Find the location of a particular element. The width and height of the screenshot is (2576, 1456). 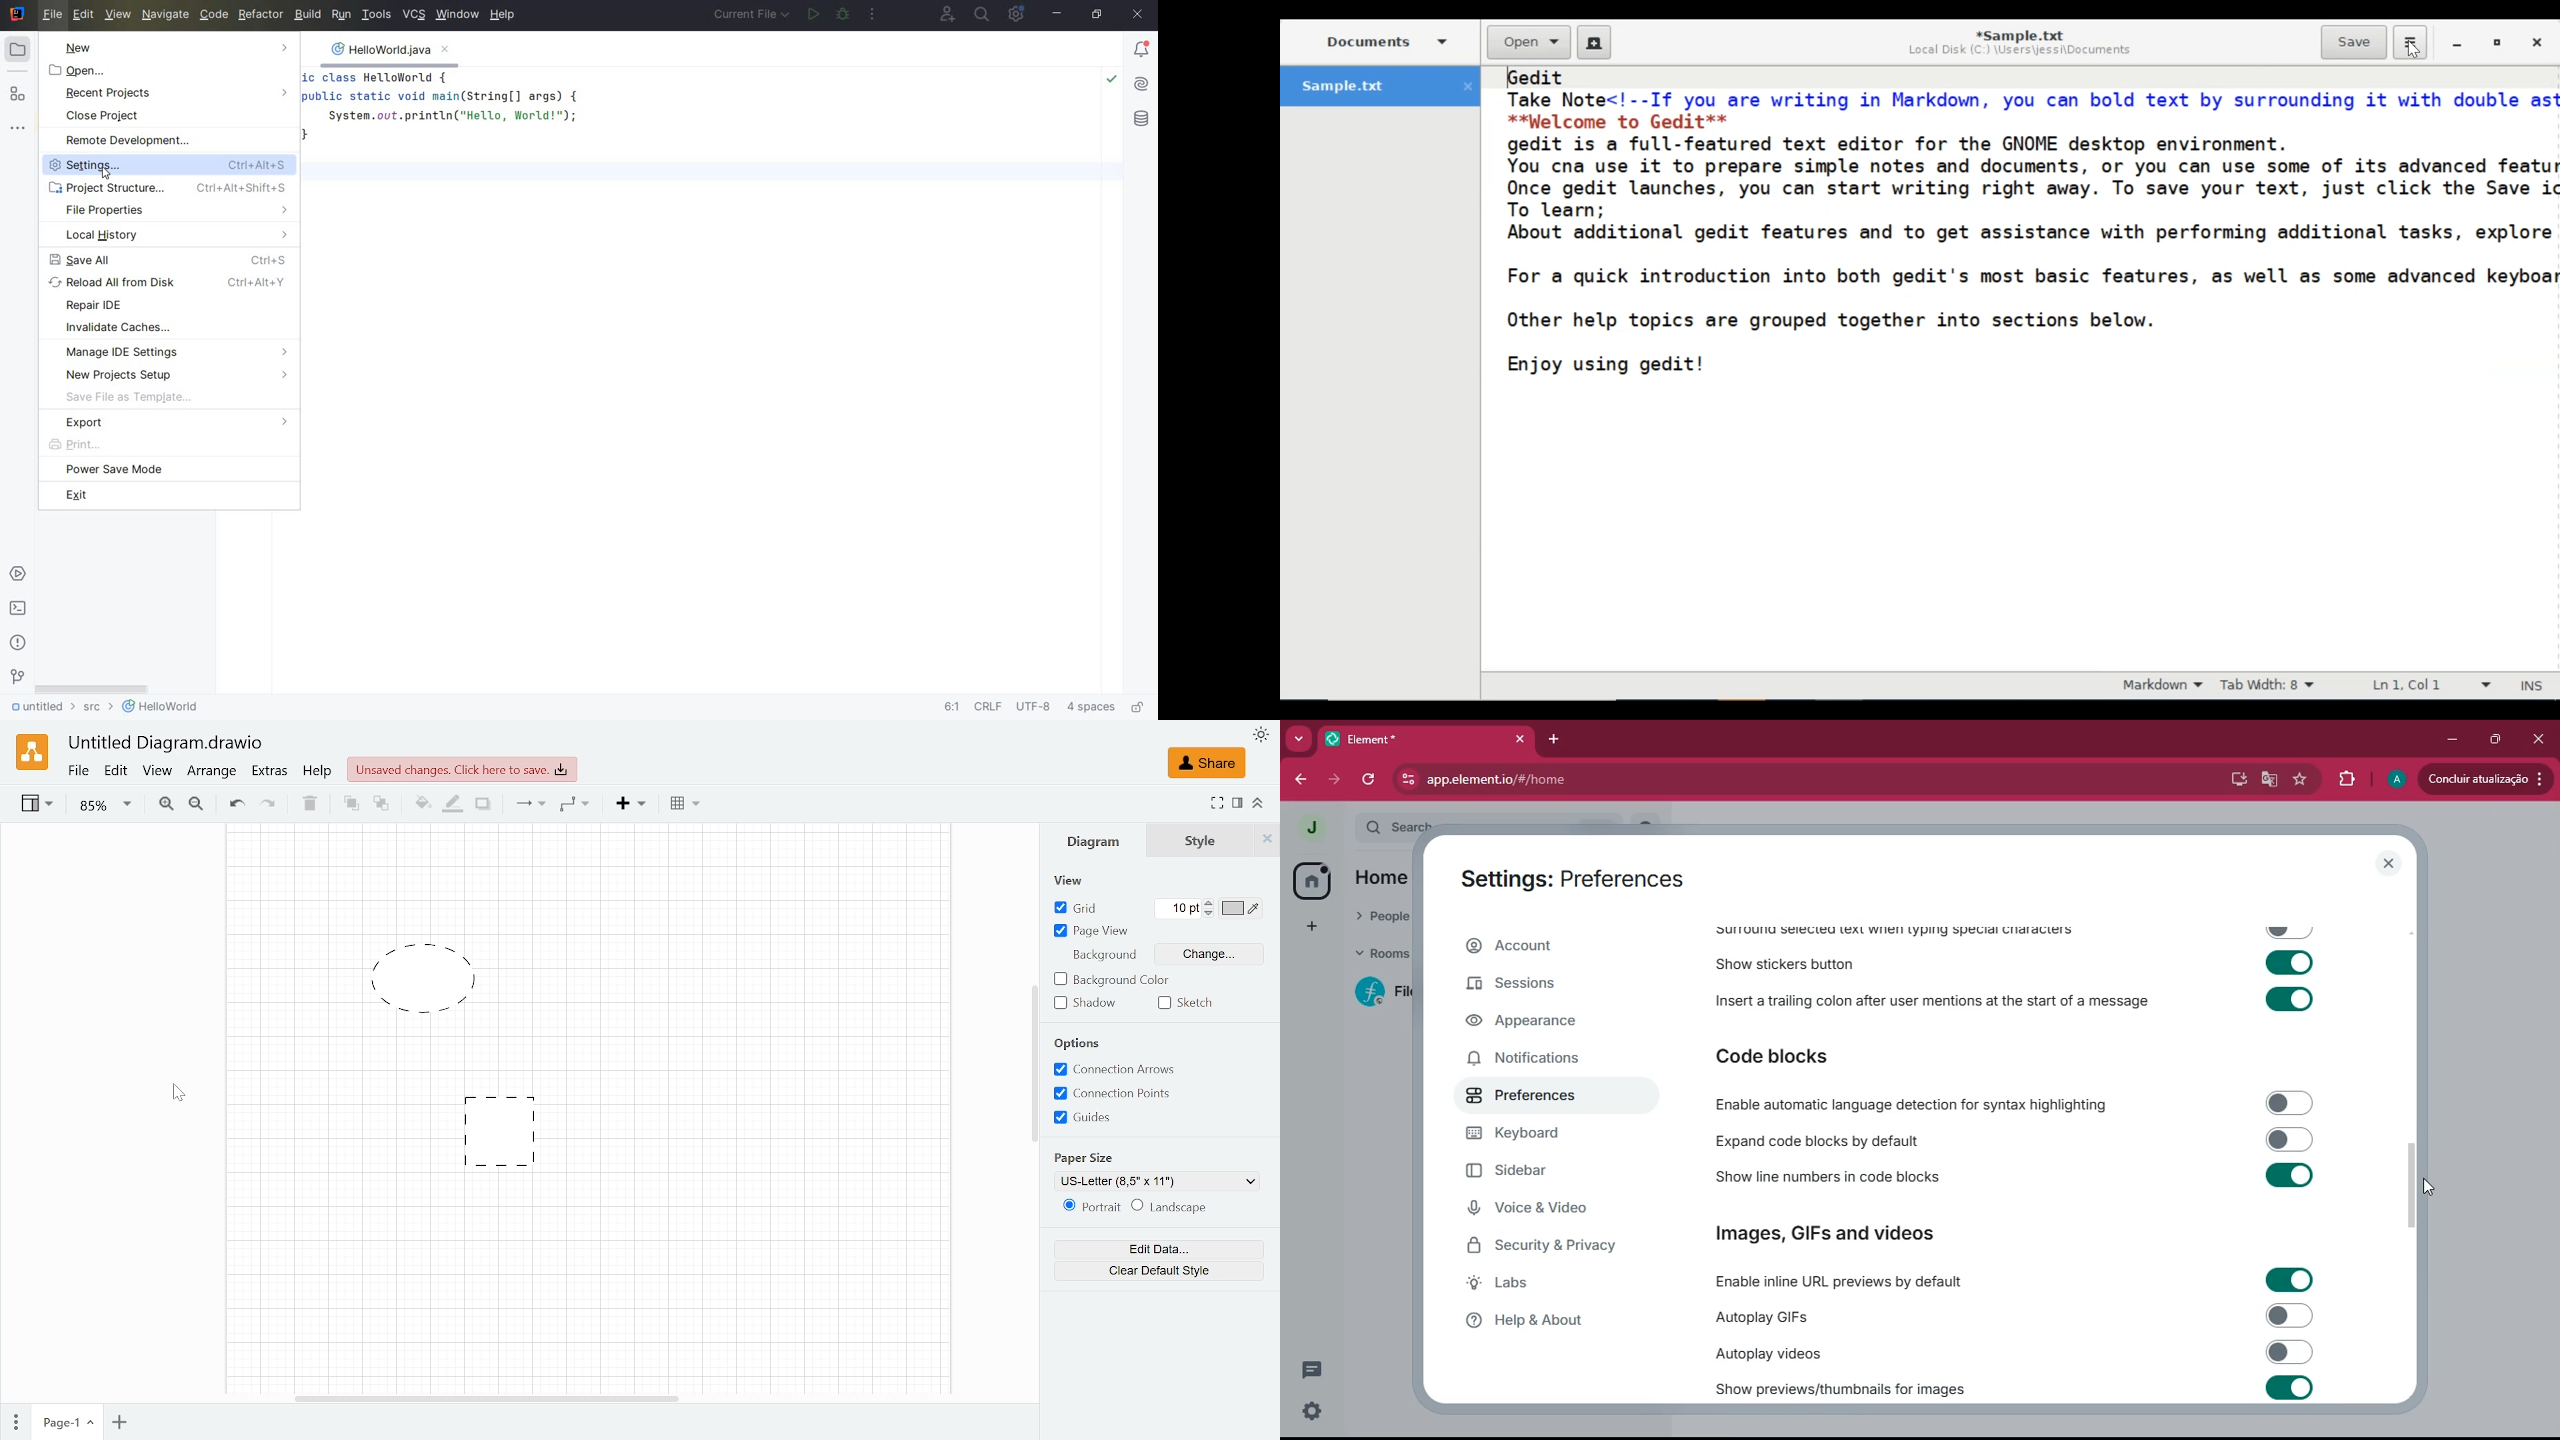

file is located at coordinates (52, 15).